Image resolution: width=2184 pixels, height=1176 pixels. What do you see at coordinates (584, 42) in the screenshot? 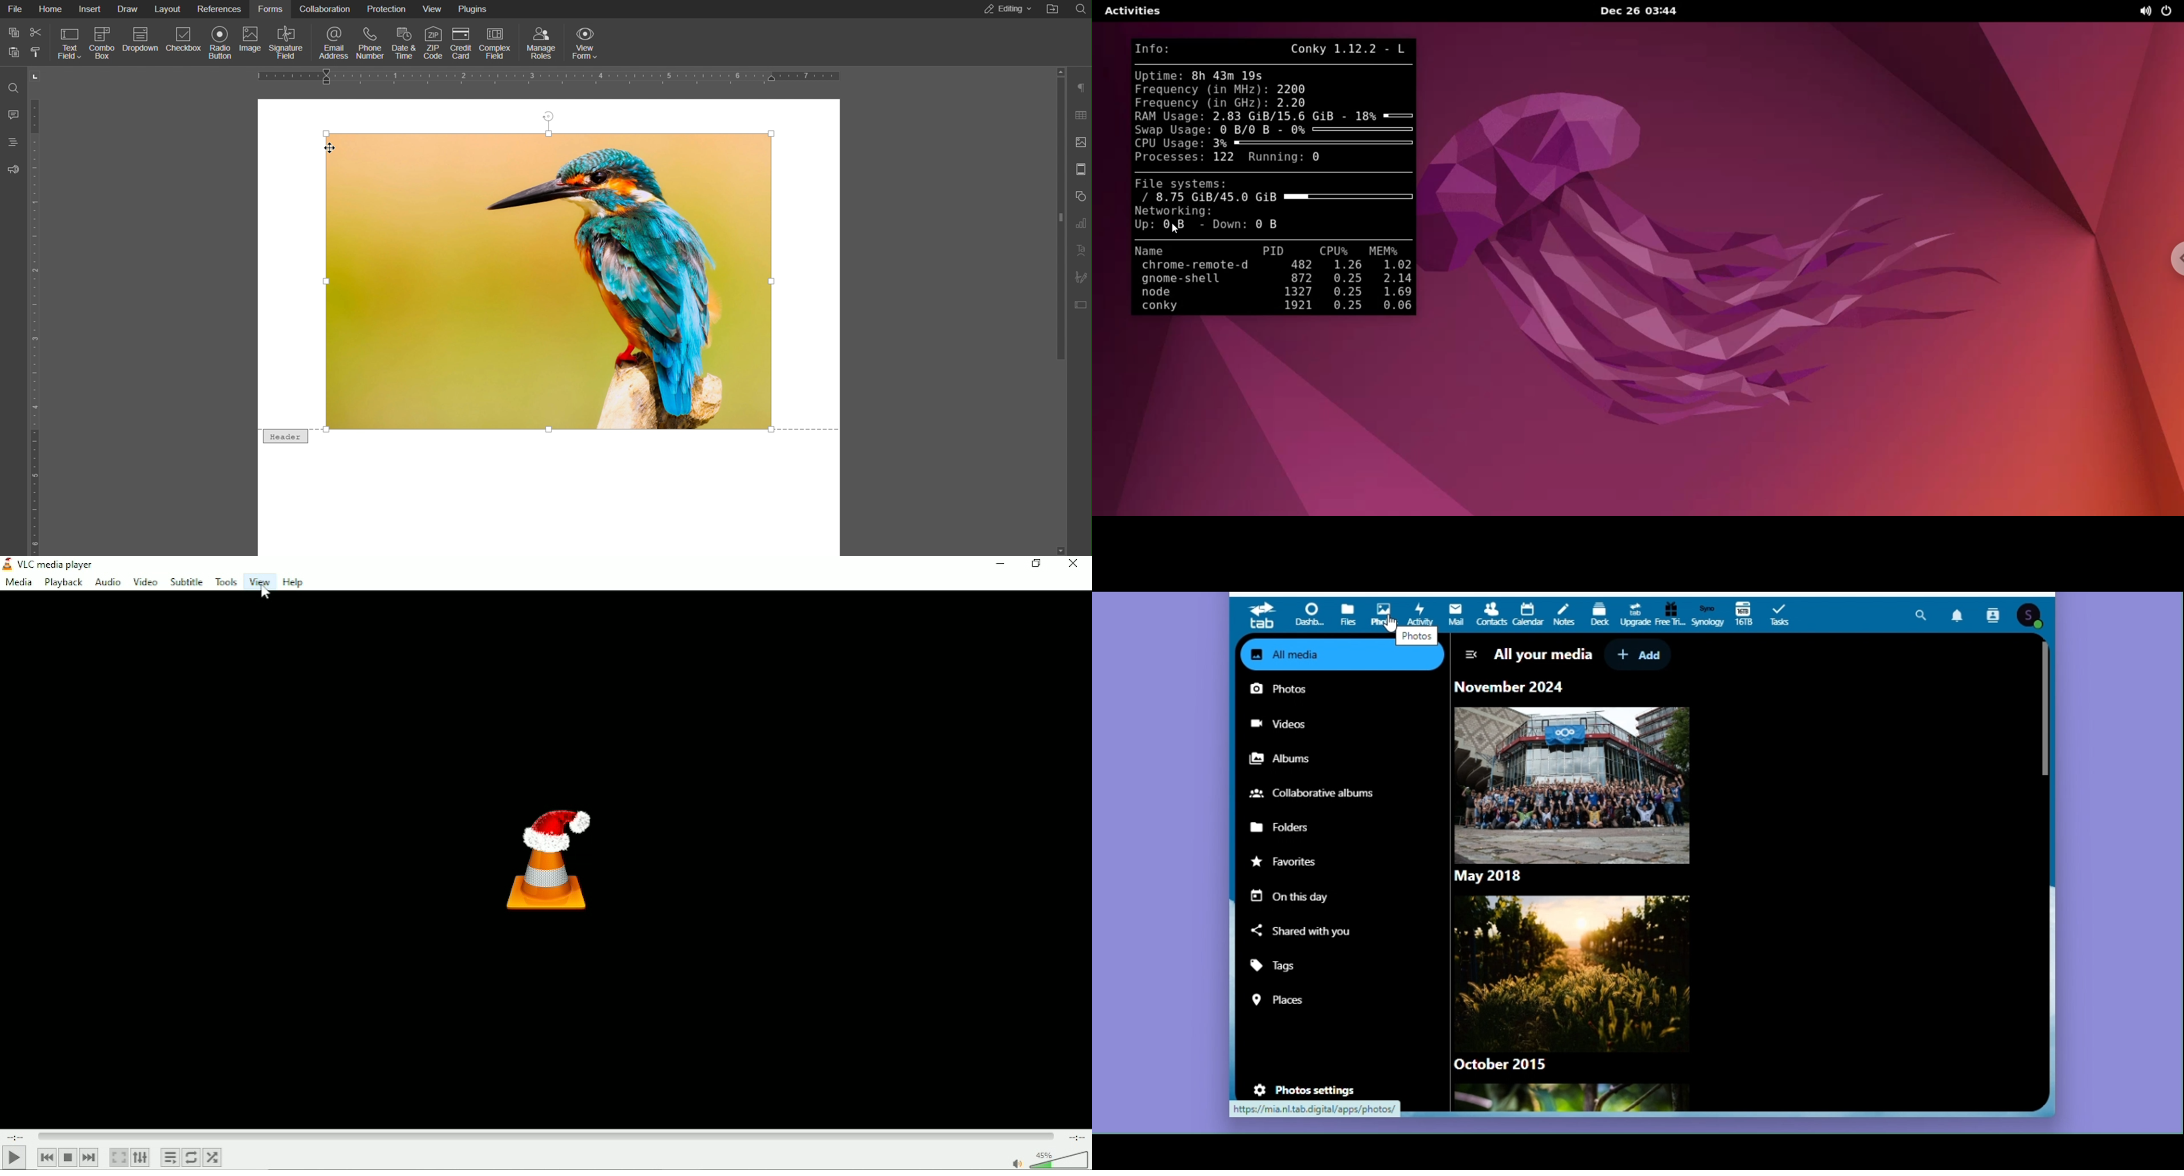
I see `View Form` at bounding box center [584, 42].